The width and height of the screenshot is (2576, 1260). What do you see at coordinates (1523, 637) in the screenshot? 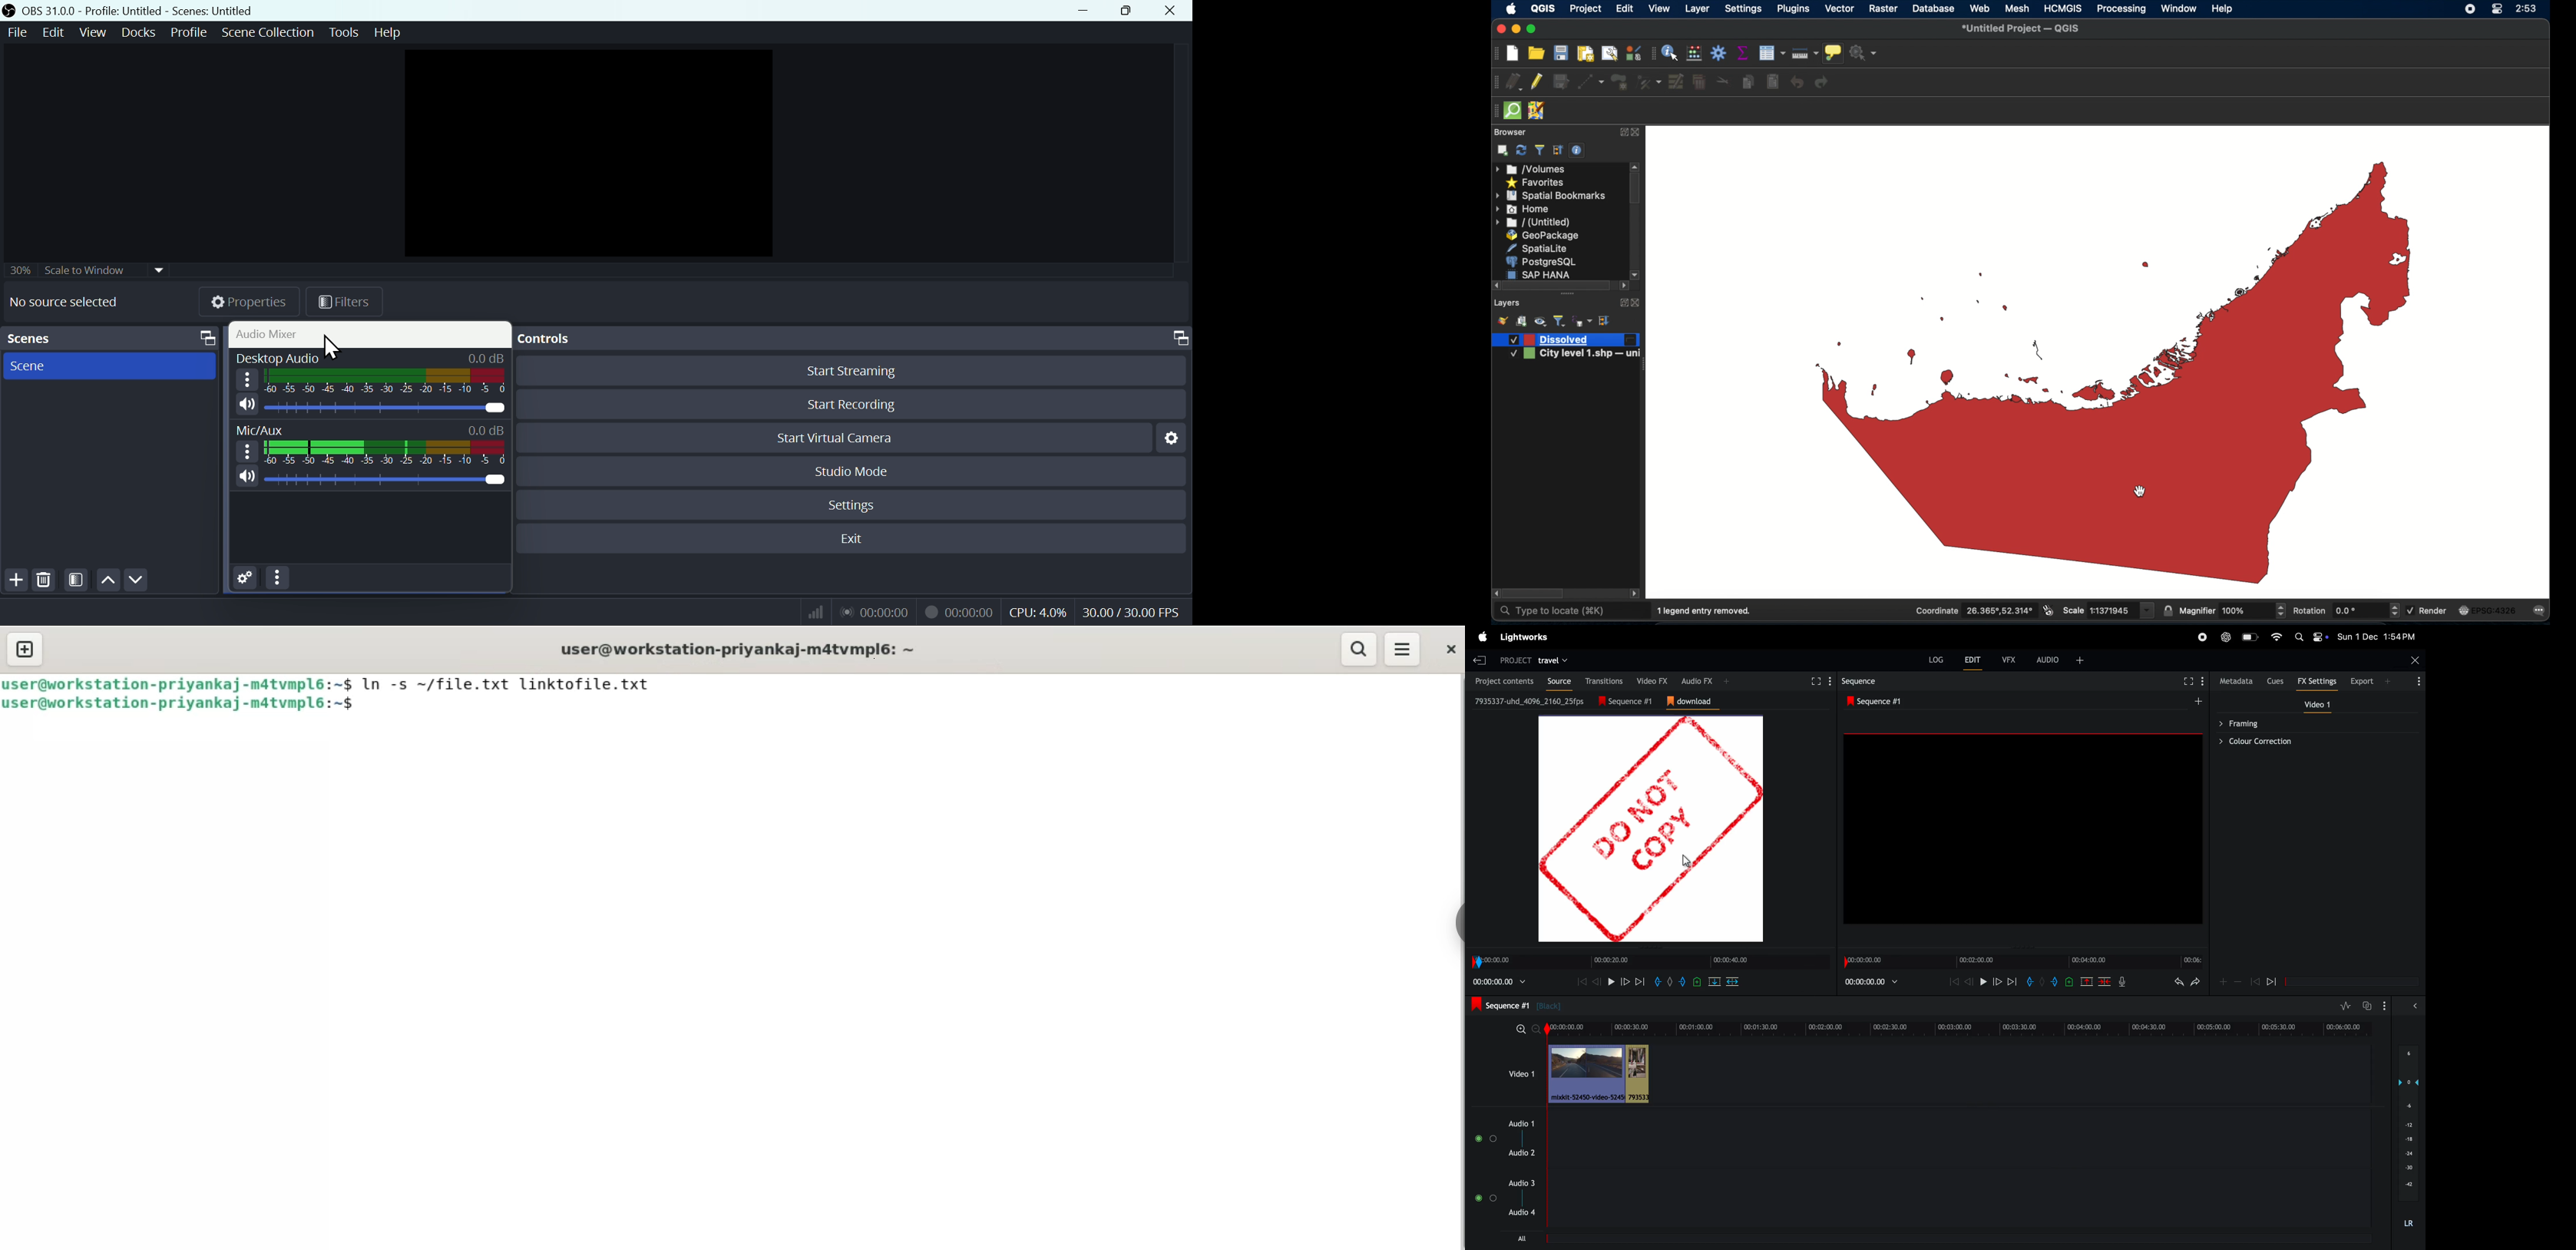
I see `lightworks` at bounding box center [1523, 637].